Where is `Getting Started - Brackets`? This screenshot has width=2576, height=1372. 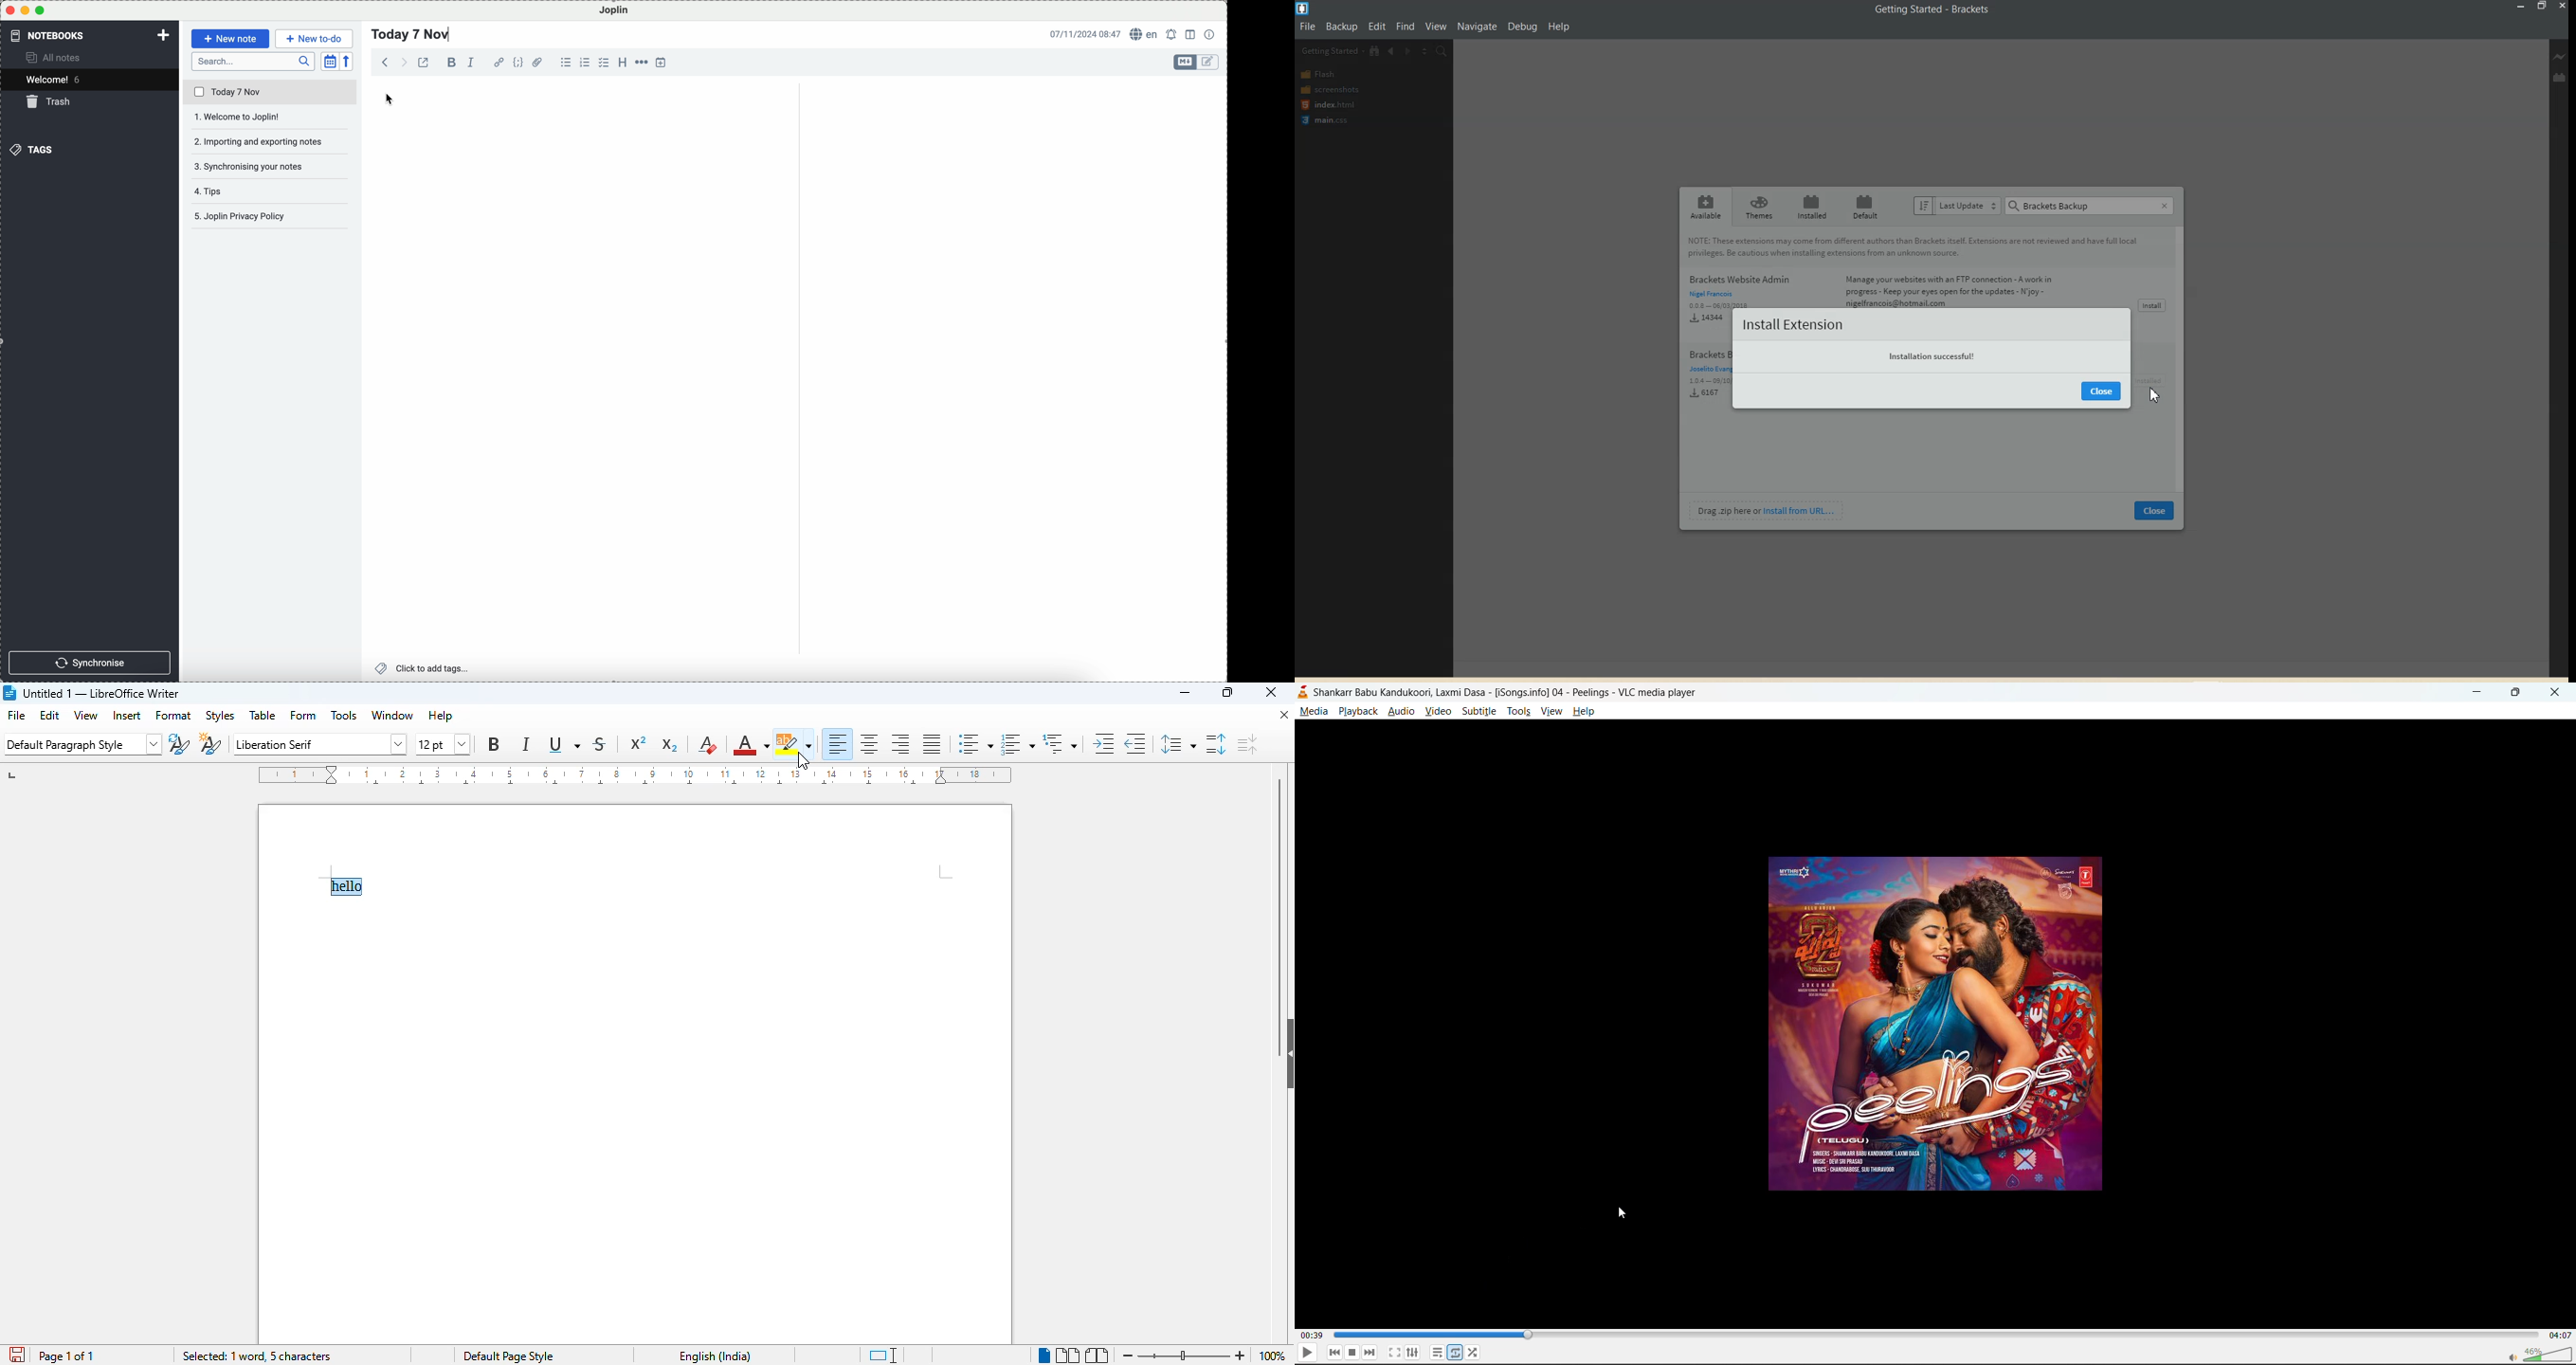 Getting Started - Brackets is located at coordinates (1932, 10).